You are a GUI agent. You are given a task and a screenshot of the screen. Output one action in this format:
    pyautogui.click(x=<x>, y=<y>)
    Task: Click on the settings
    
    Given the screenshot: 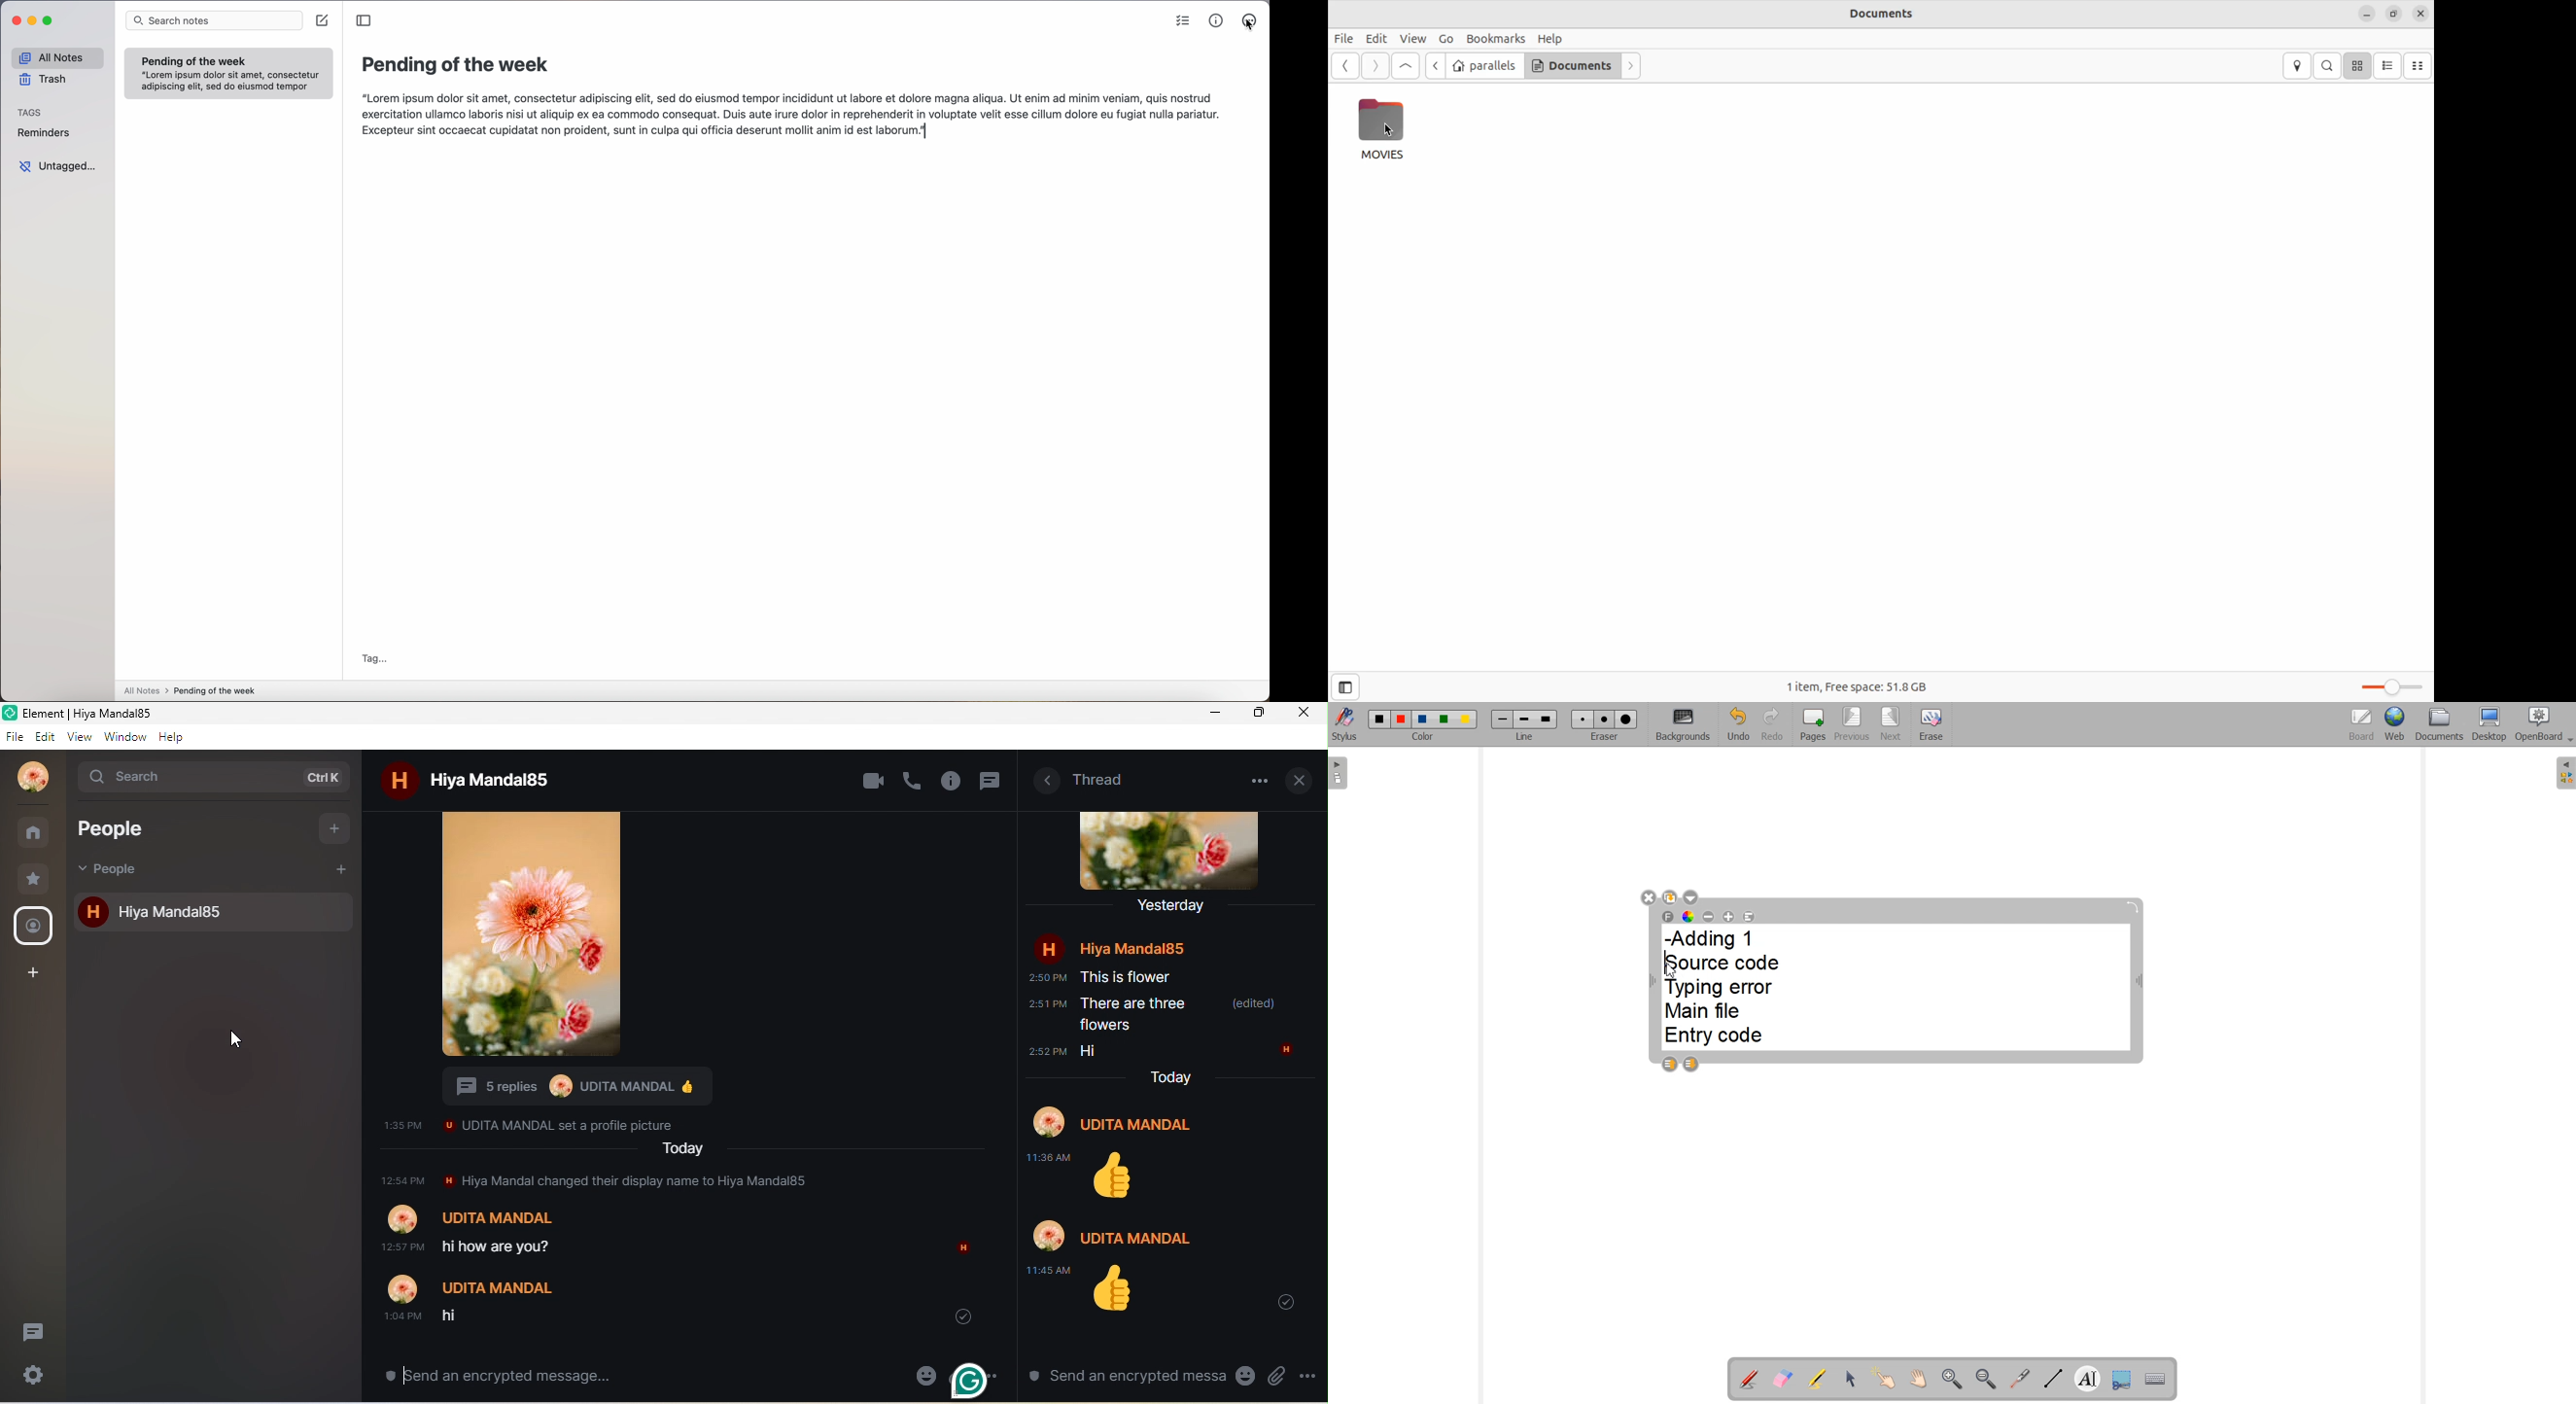 What is the action you would take?
    pyautogui.click(x=34, y=1377)
    